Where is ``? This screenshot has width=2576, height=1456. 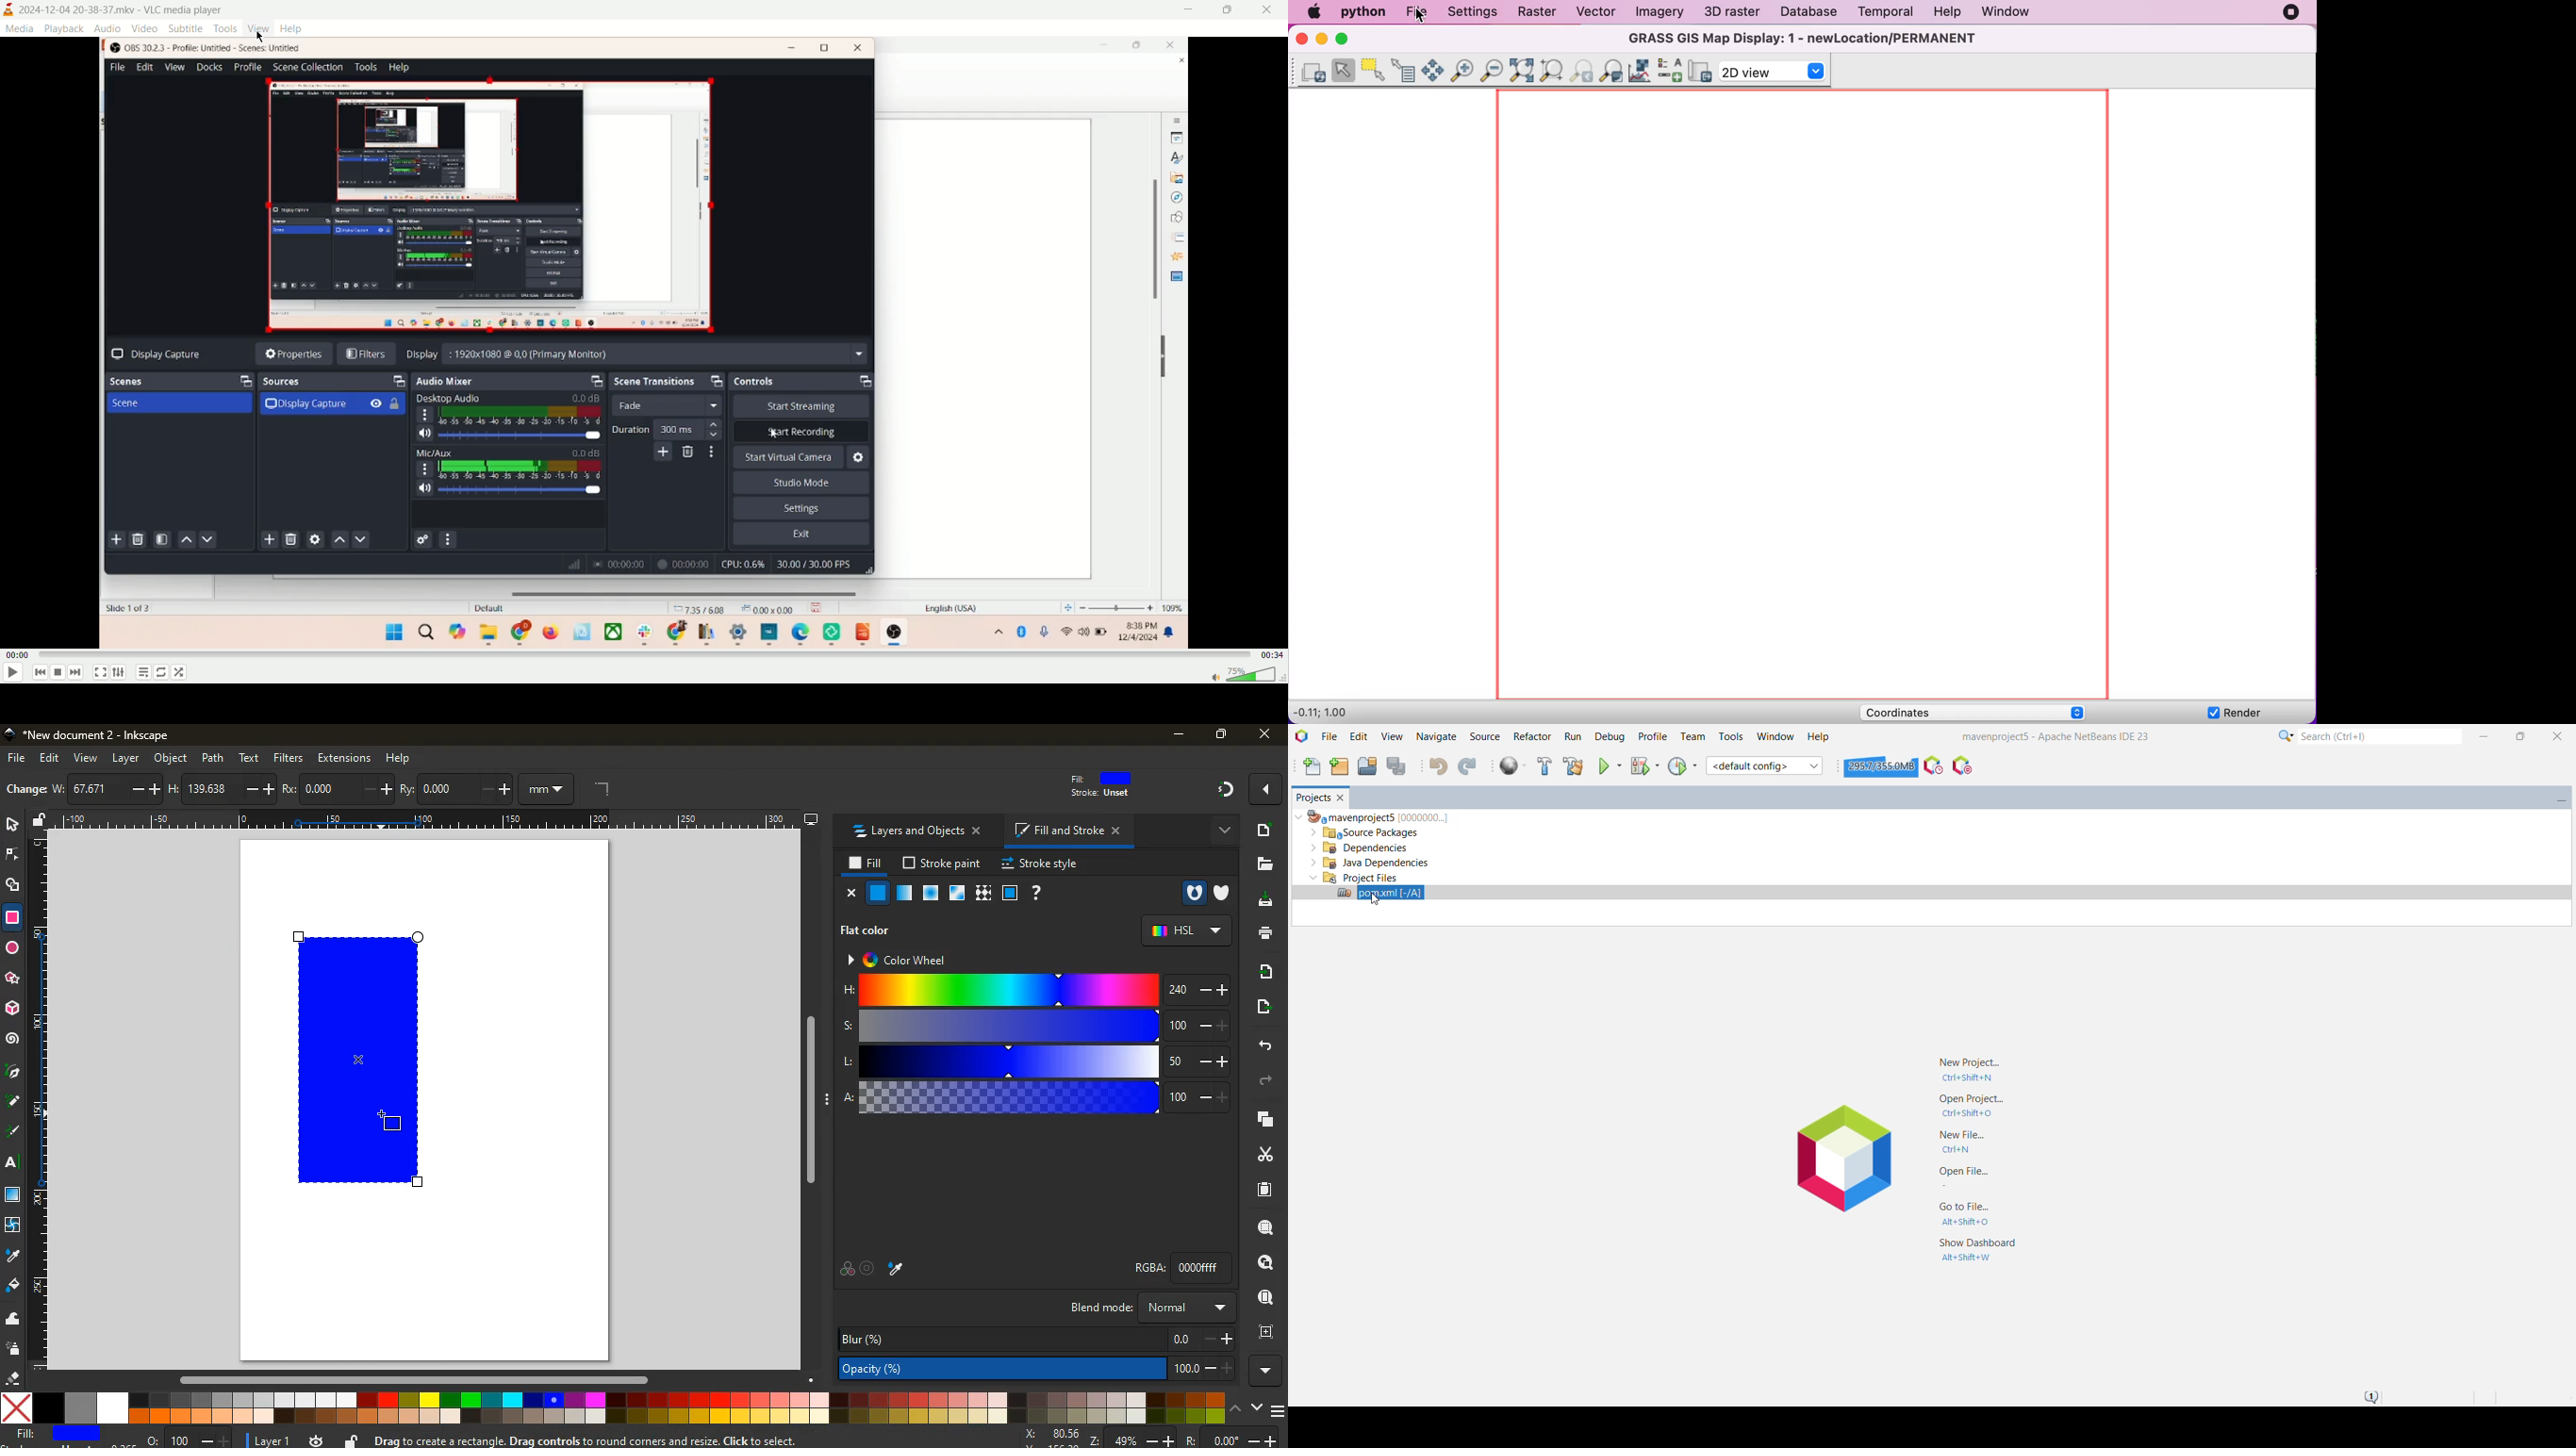  is located at coordinates (421, 1376).